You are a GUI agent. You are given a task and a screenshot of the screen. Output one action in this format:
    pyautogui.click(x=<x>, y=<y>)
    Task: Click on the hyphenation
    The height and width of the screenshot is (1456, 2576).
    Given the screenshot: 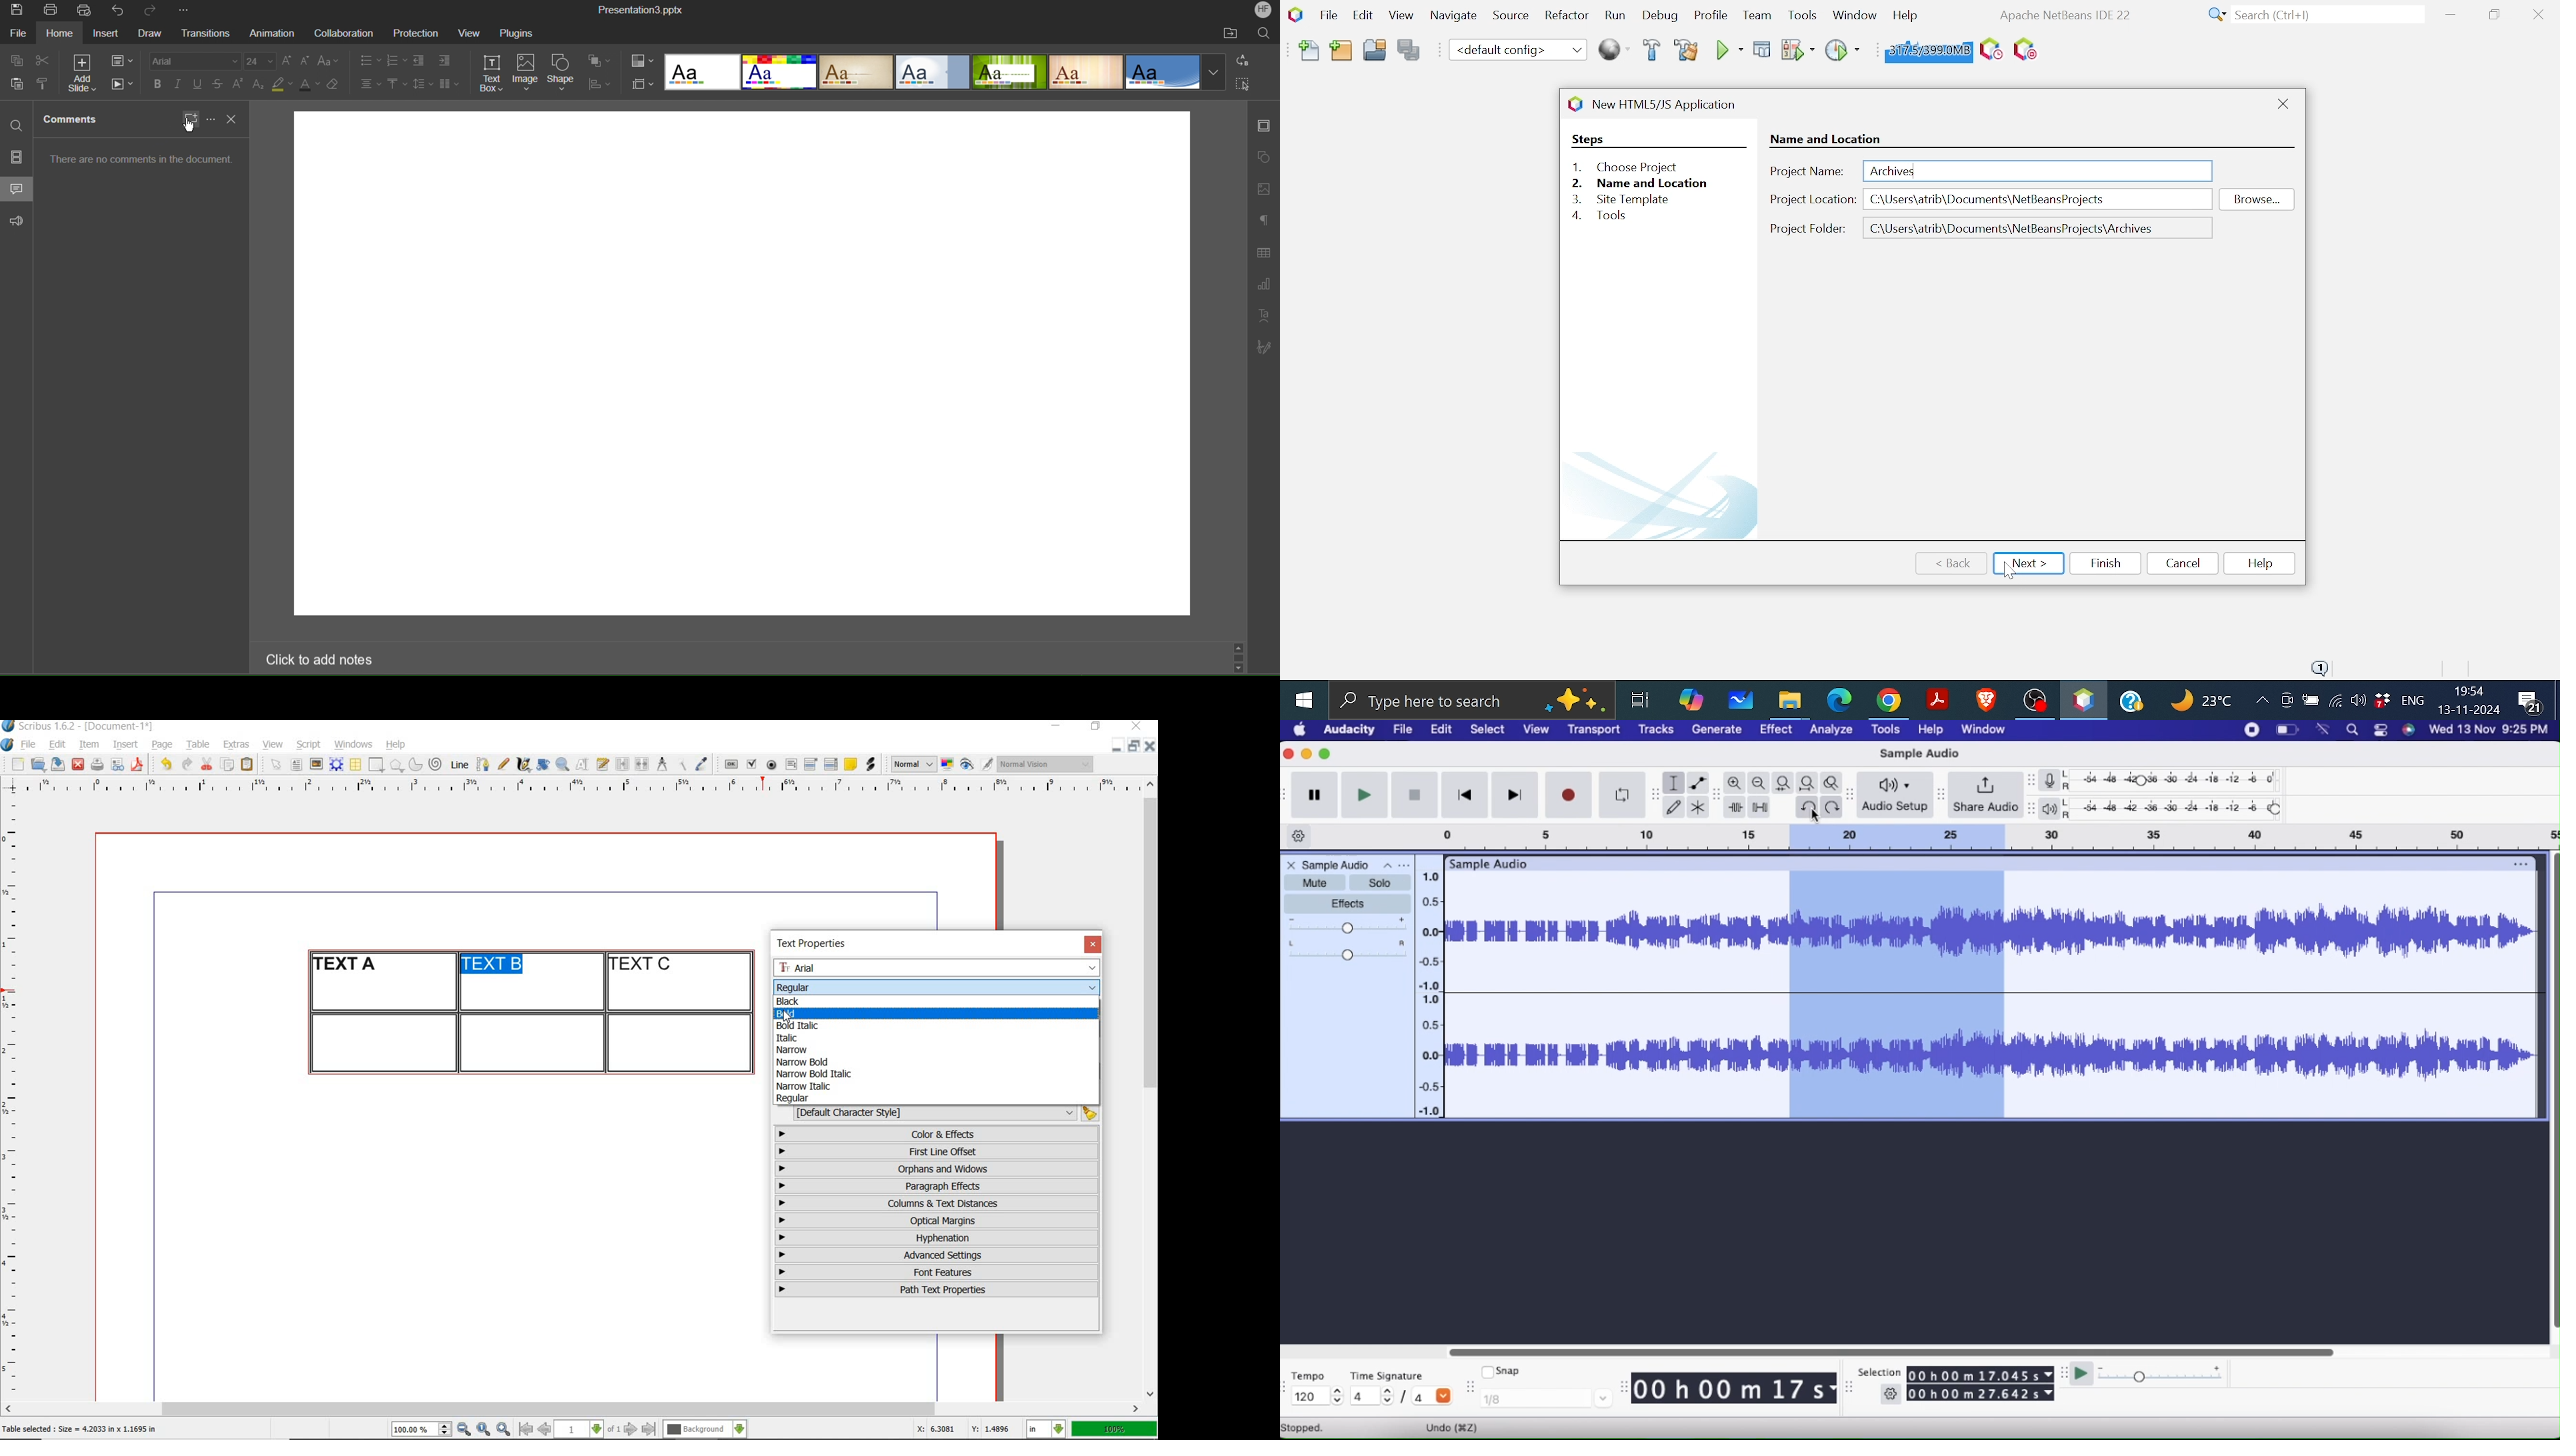 What is the action you would take?
    pyautogui.click(x=937, y=1238)
    